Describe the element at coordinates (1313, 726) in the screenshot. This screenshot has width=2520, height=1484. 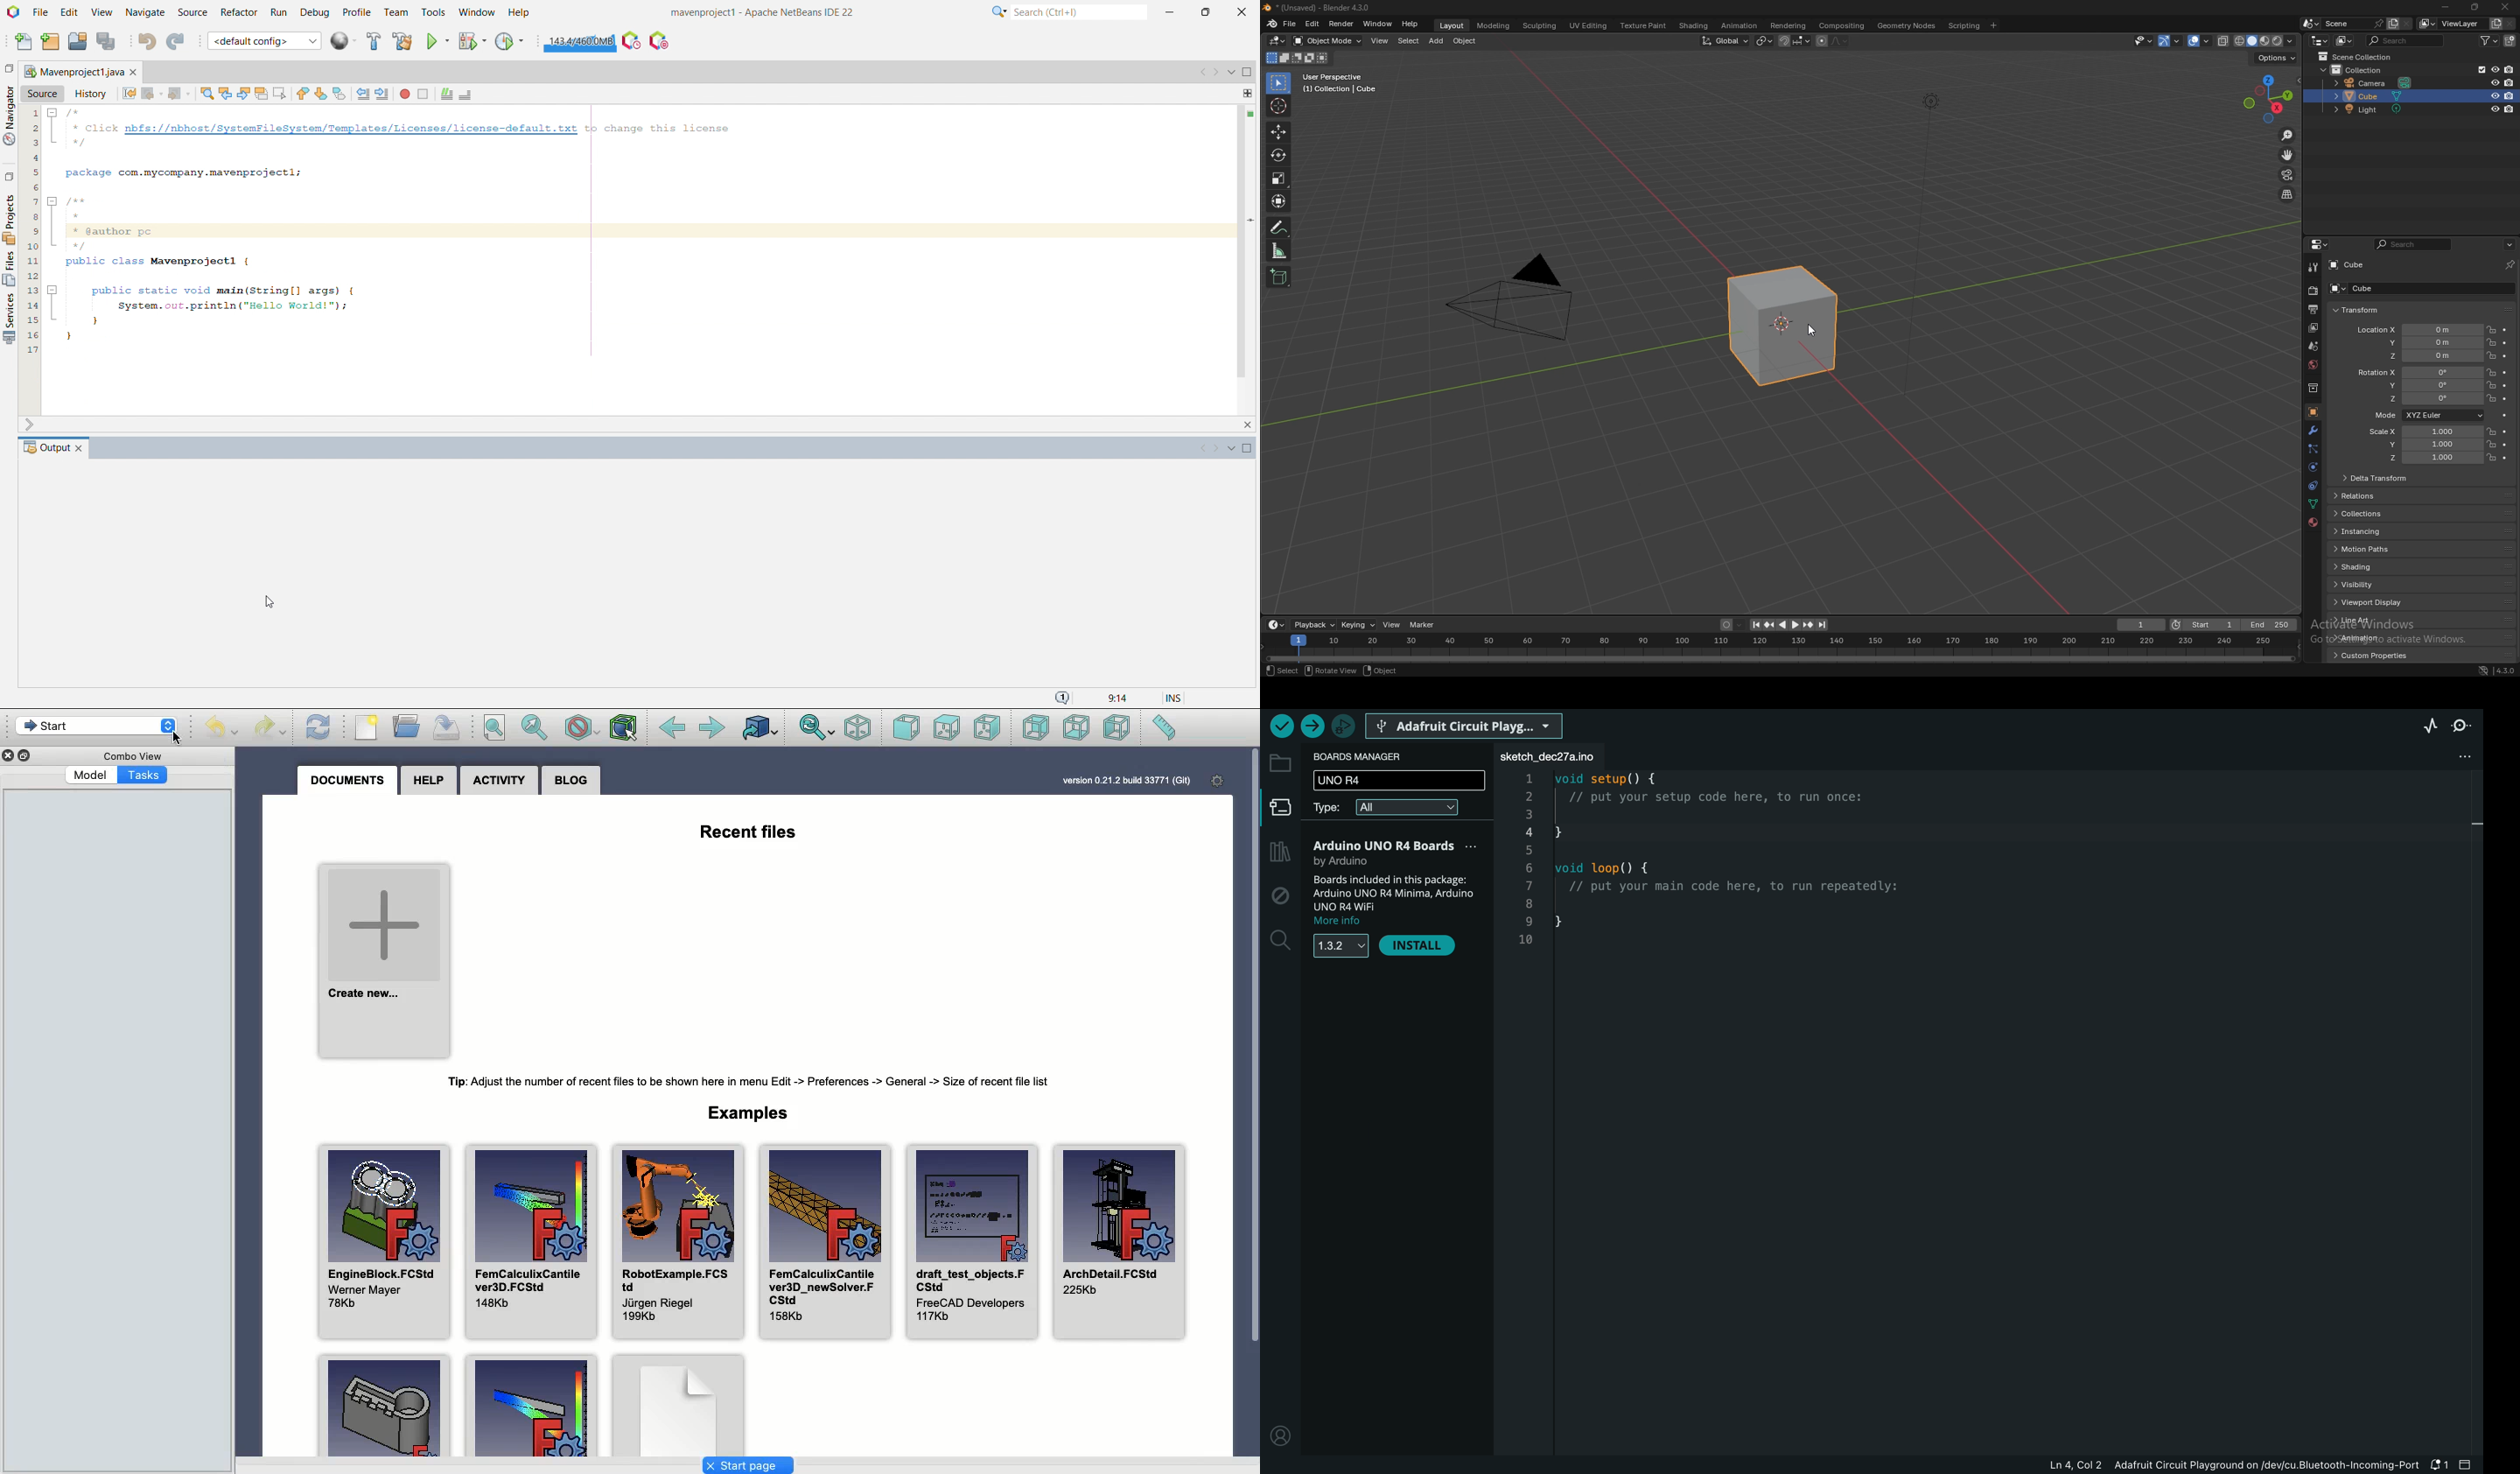
I see `upload` at that location.